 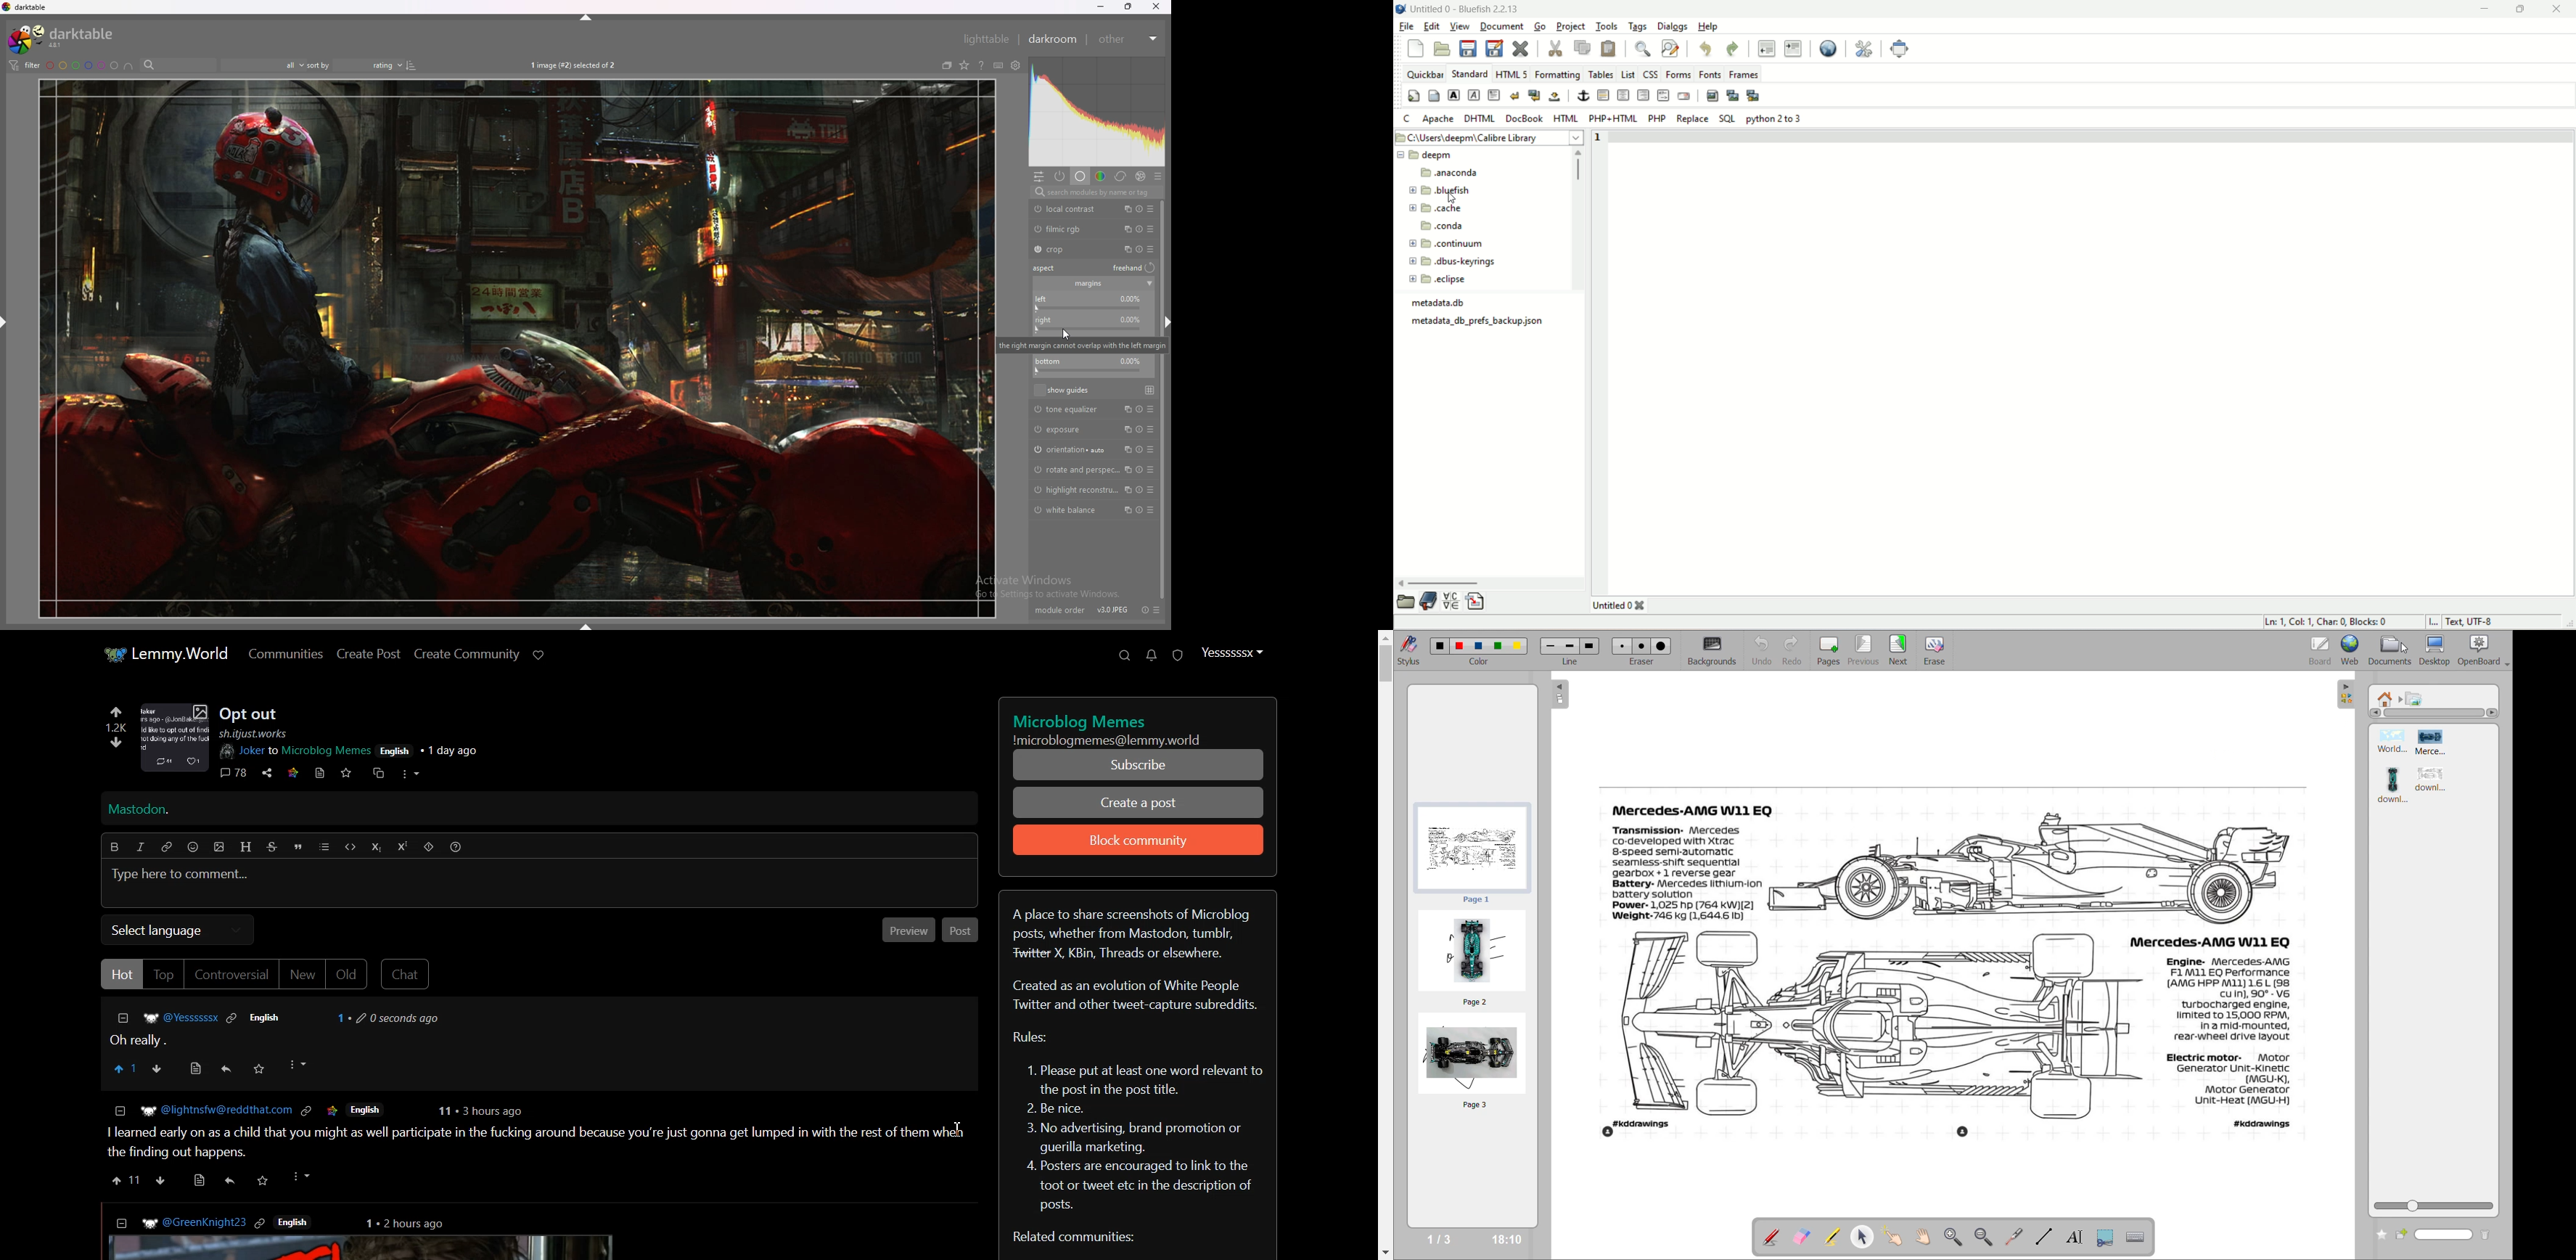 I want to click on Posts, so click(x=534, y=1129).